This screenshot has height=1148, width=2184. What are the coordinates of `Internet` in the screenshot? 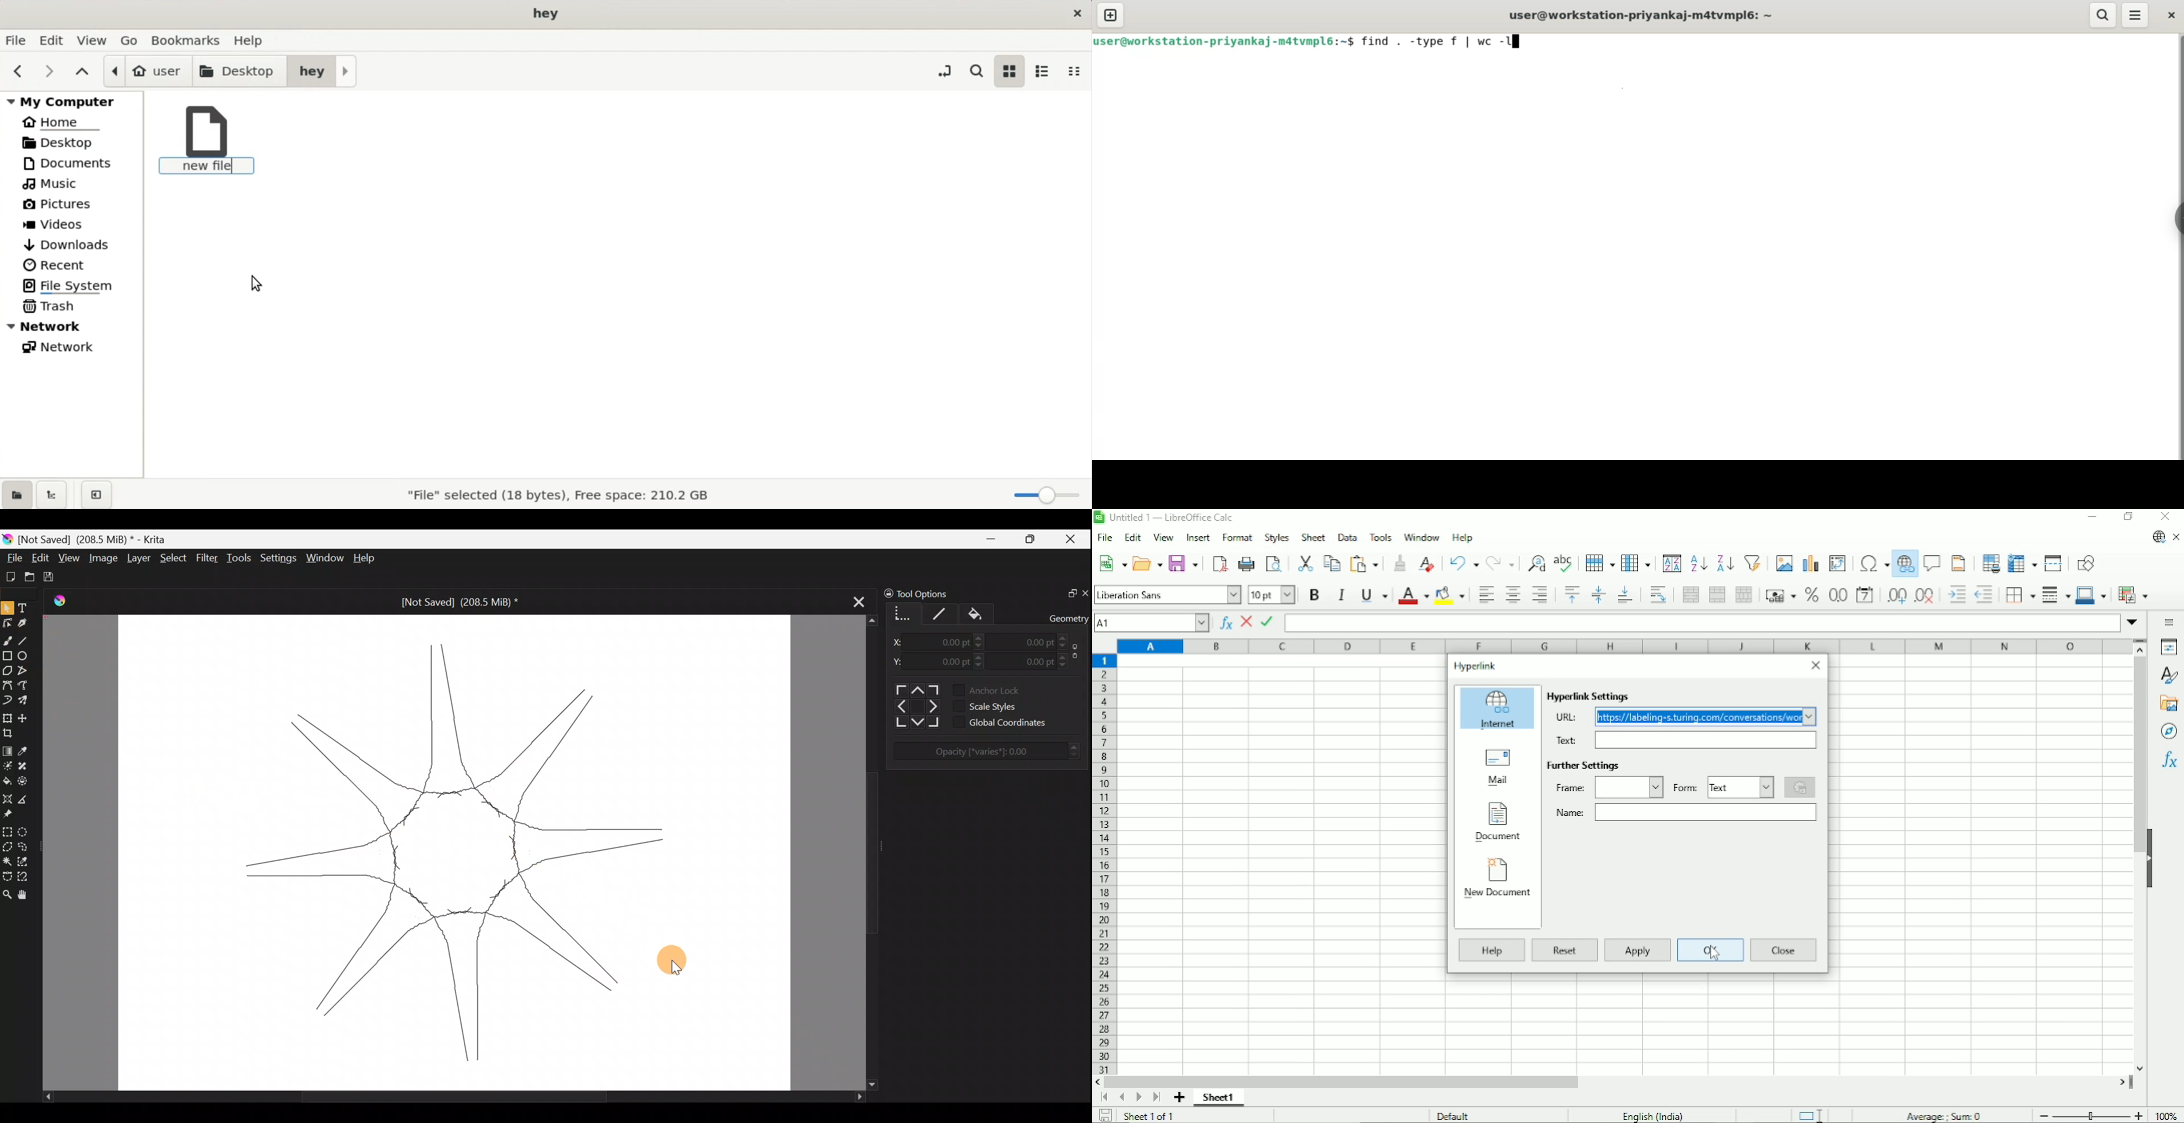 It's located at (1498, 710).